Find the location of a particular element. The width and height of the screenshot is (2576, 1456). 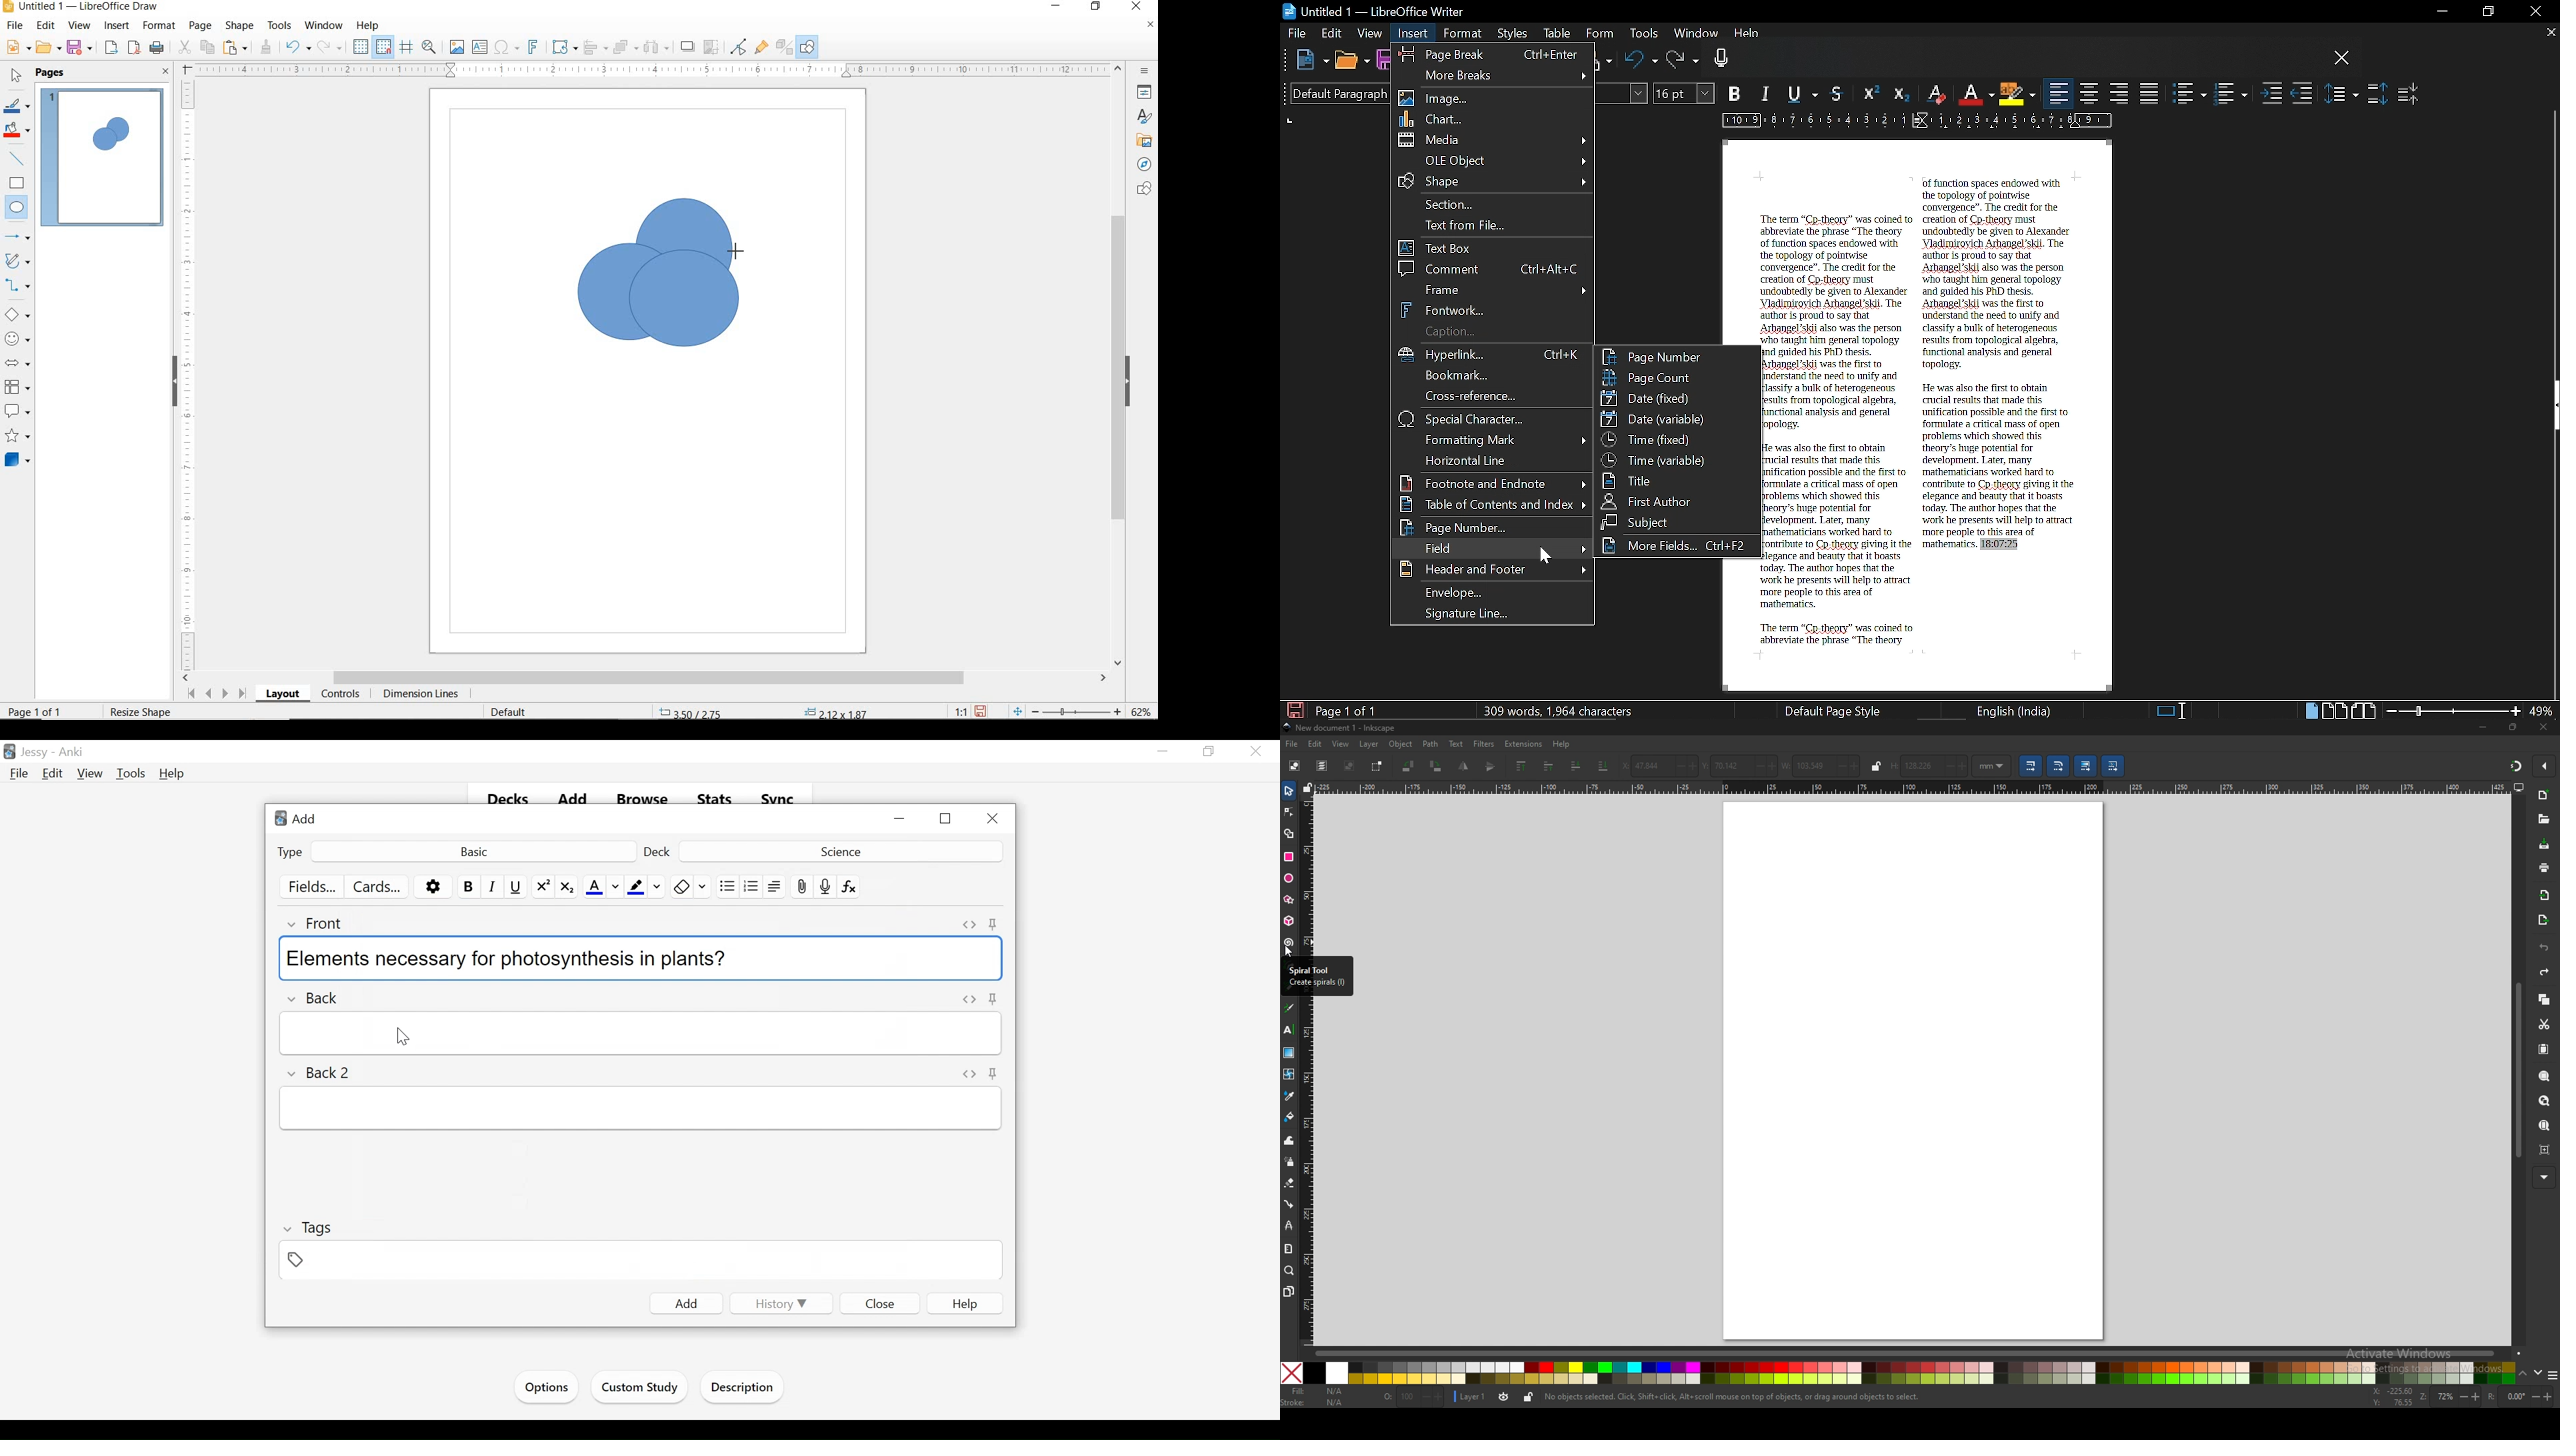

New document 1 - Inkscape is located at coordinates (1340, 728).